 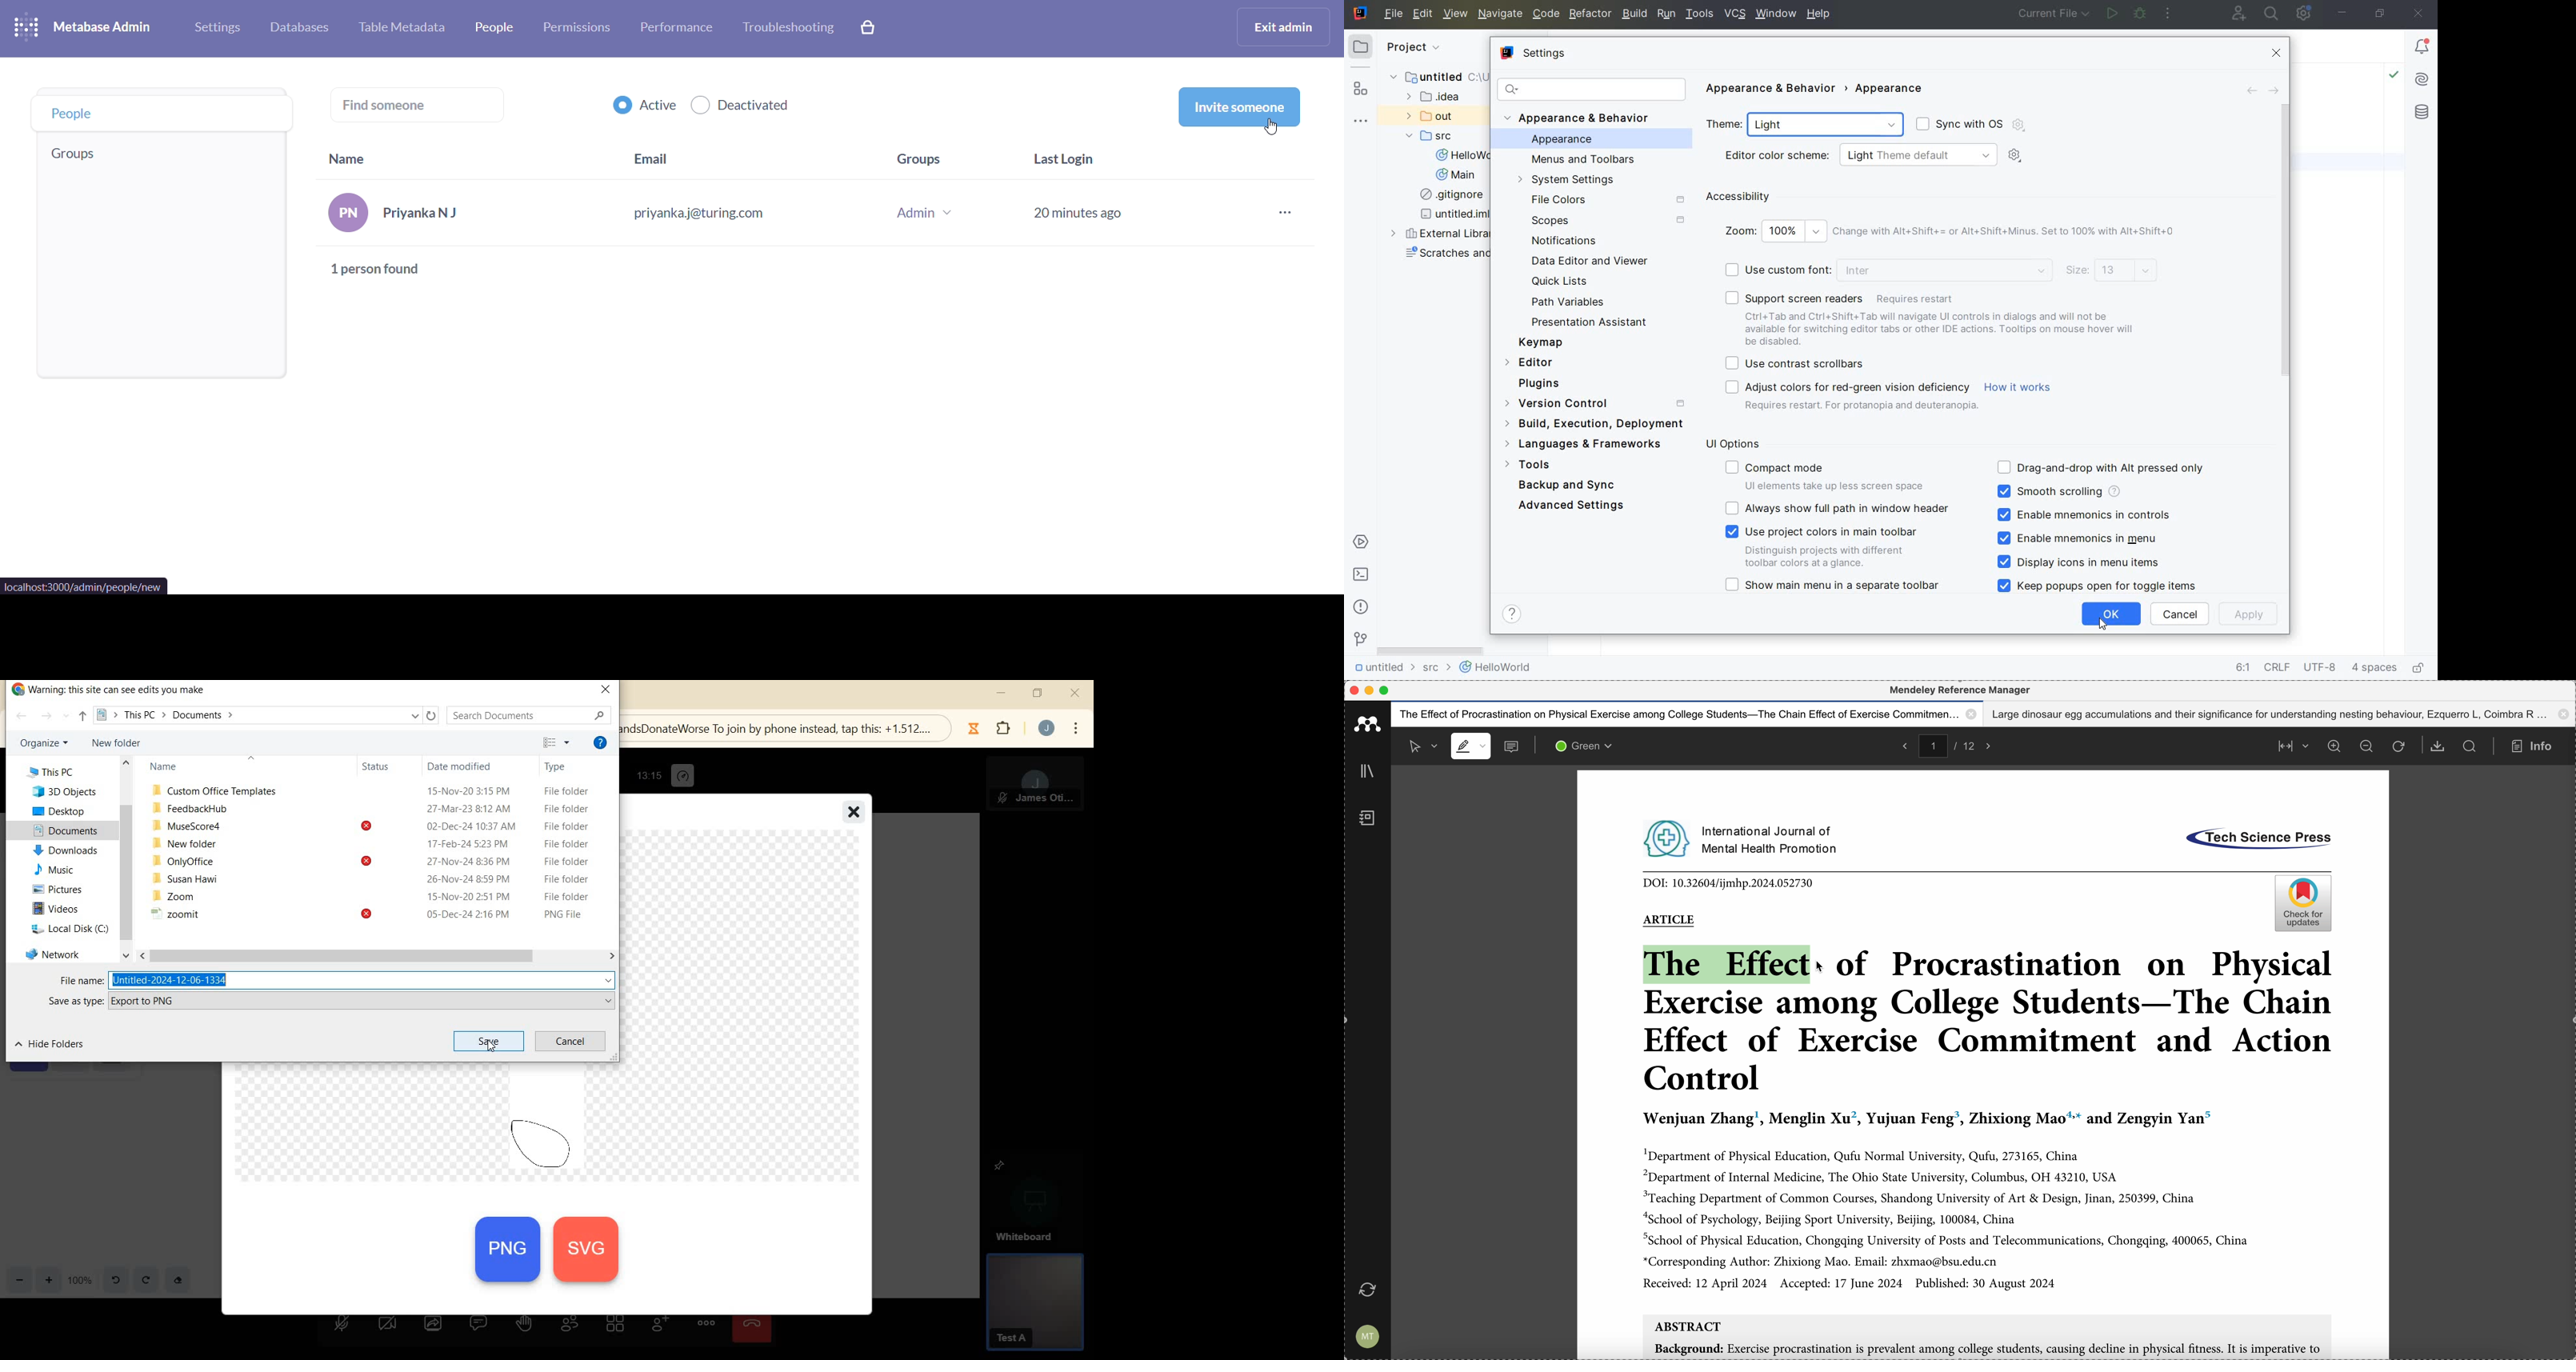 I want to click on downloads, so click(x=69, y=851).